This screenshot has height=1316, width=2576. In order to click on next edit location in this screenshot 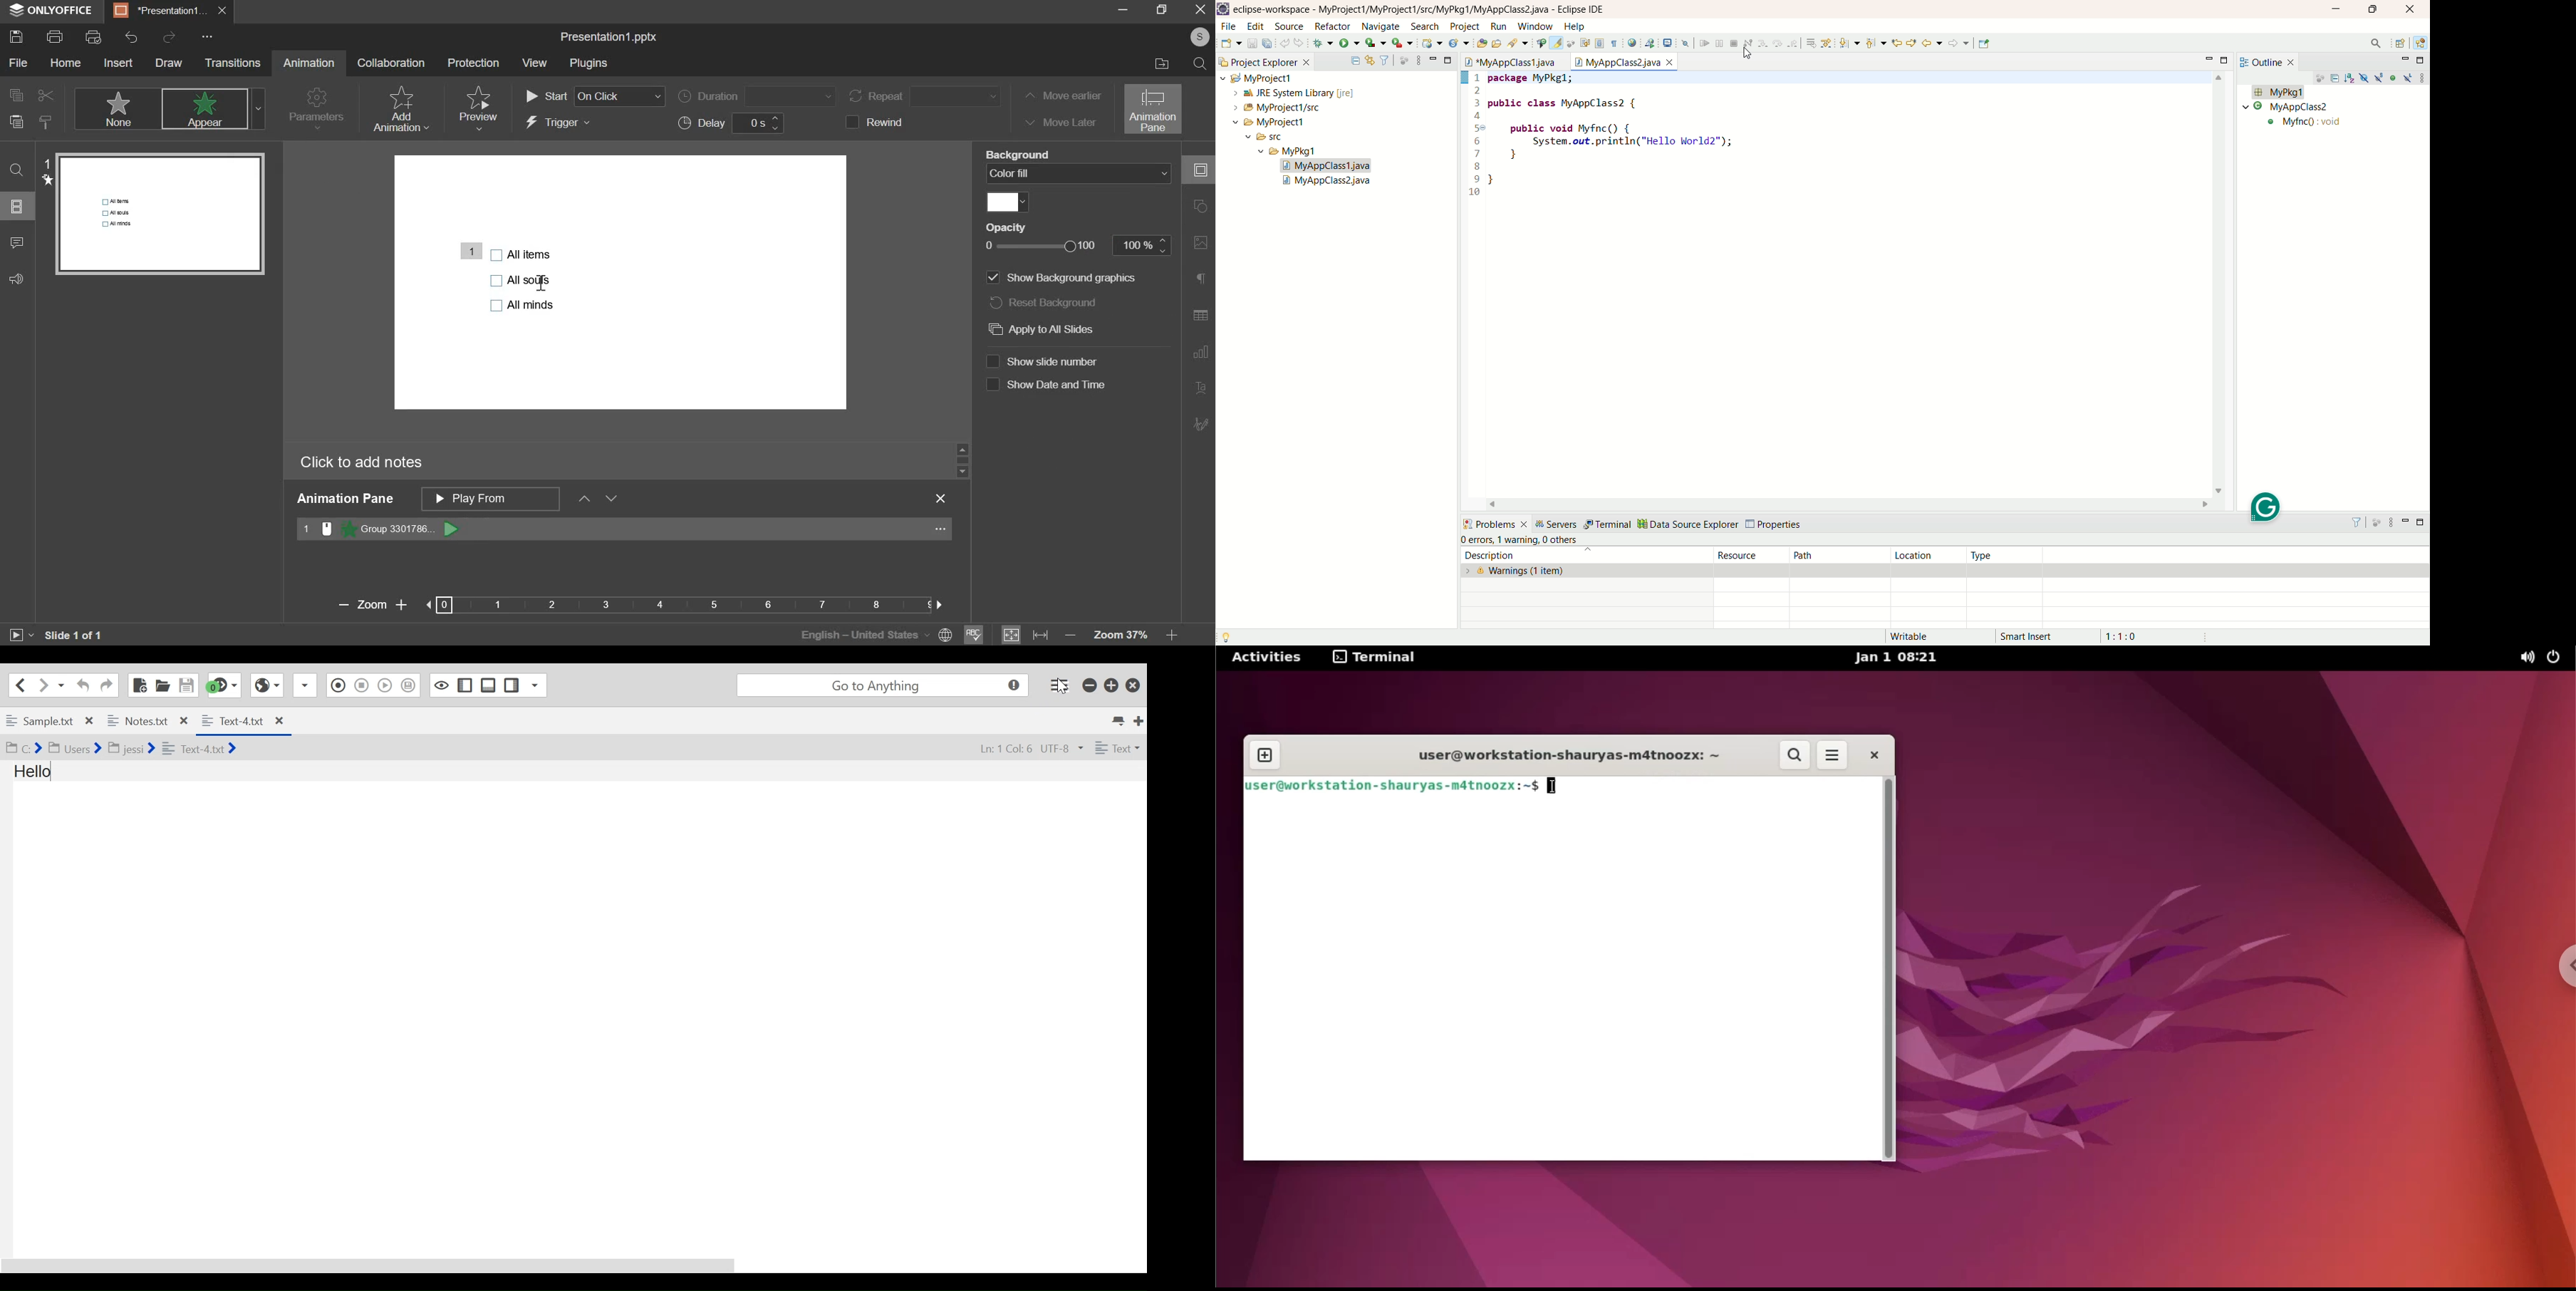, I will do `click(1912, 42)`.